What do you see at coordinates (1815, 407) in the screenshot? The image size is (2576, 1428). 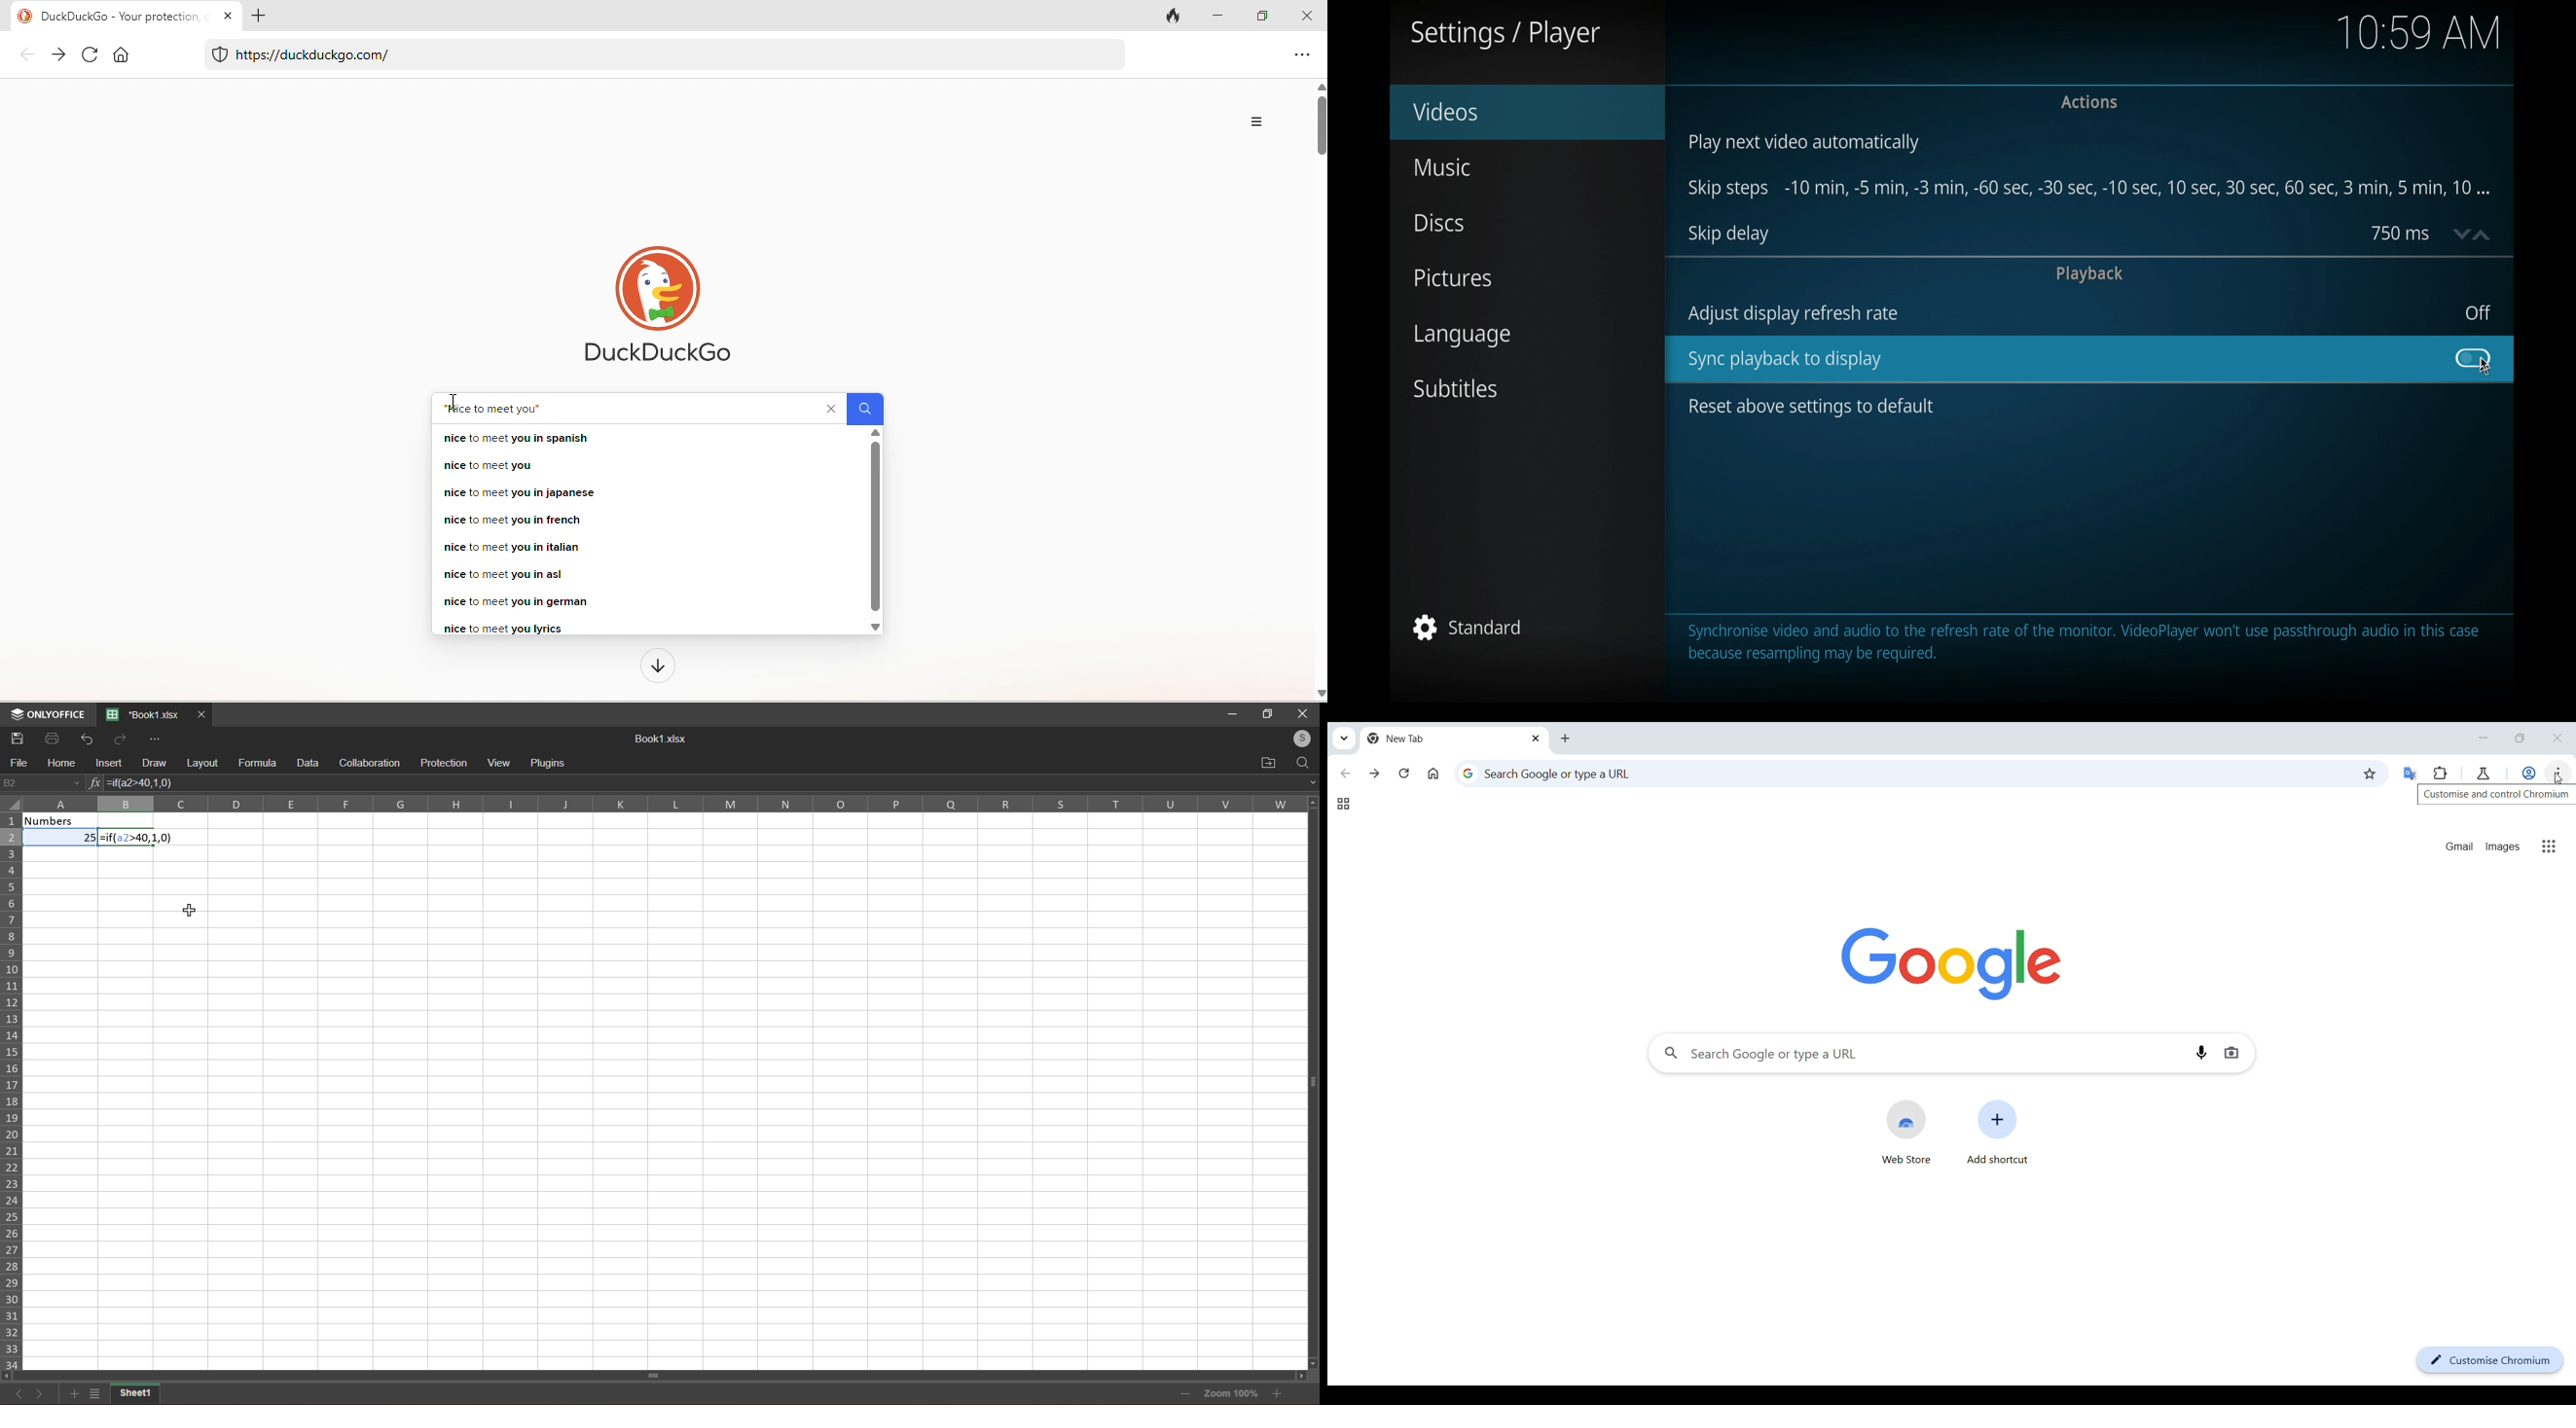 I see `reset above settings to default` at bounding box center [1815, 407].